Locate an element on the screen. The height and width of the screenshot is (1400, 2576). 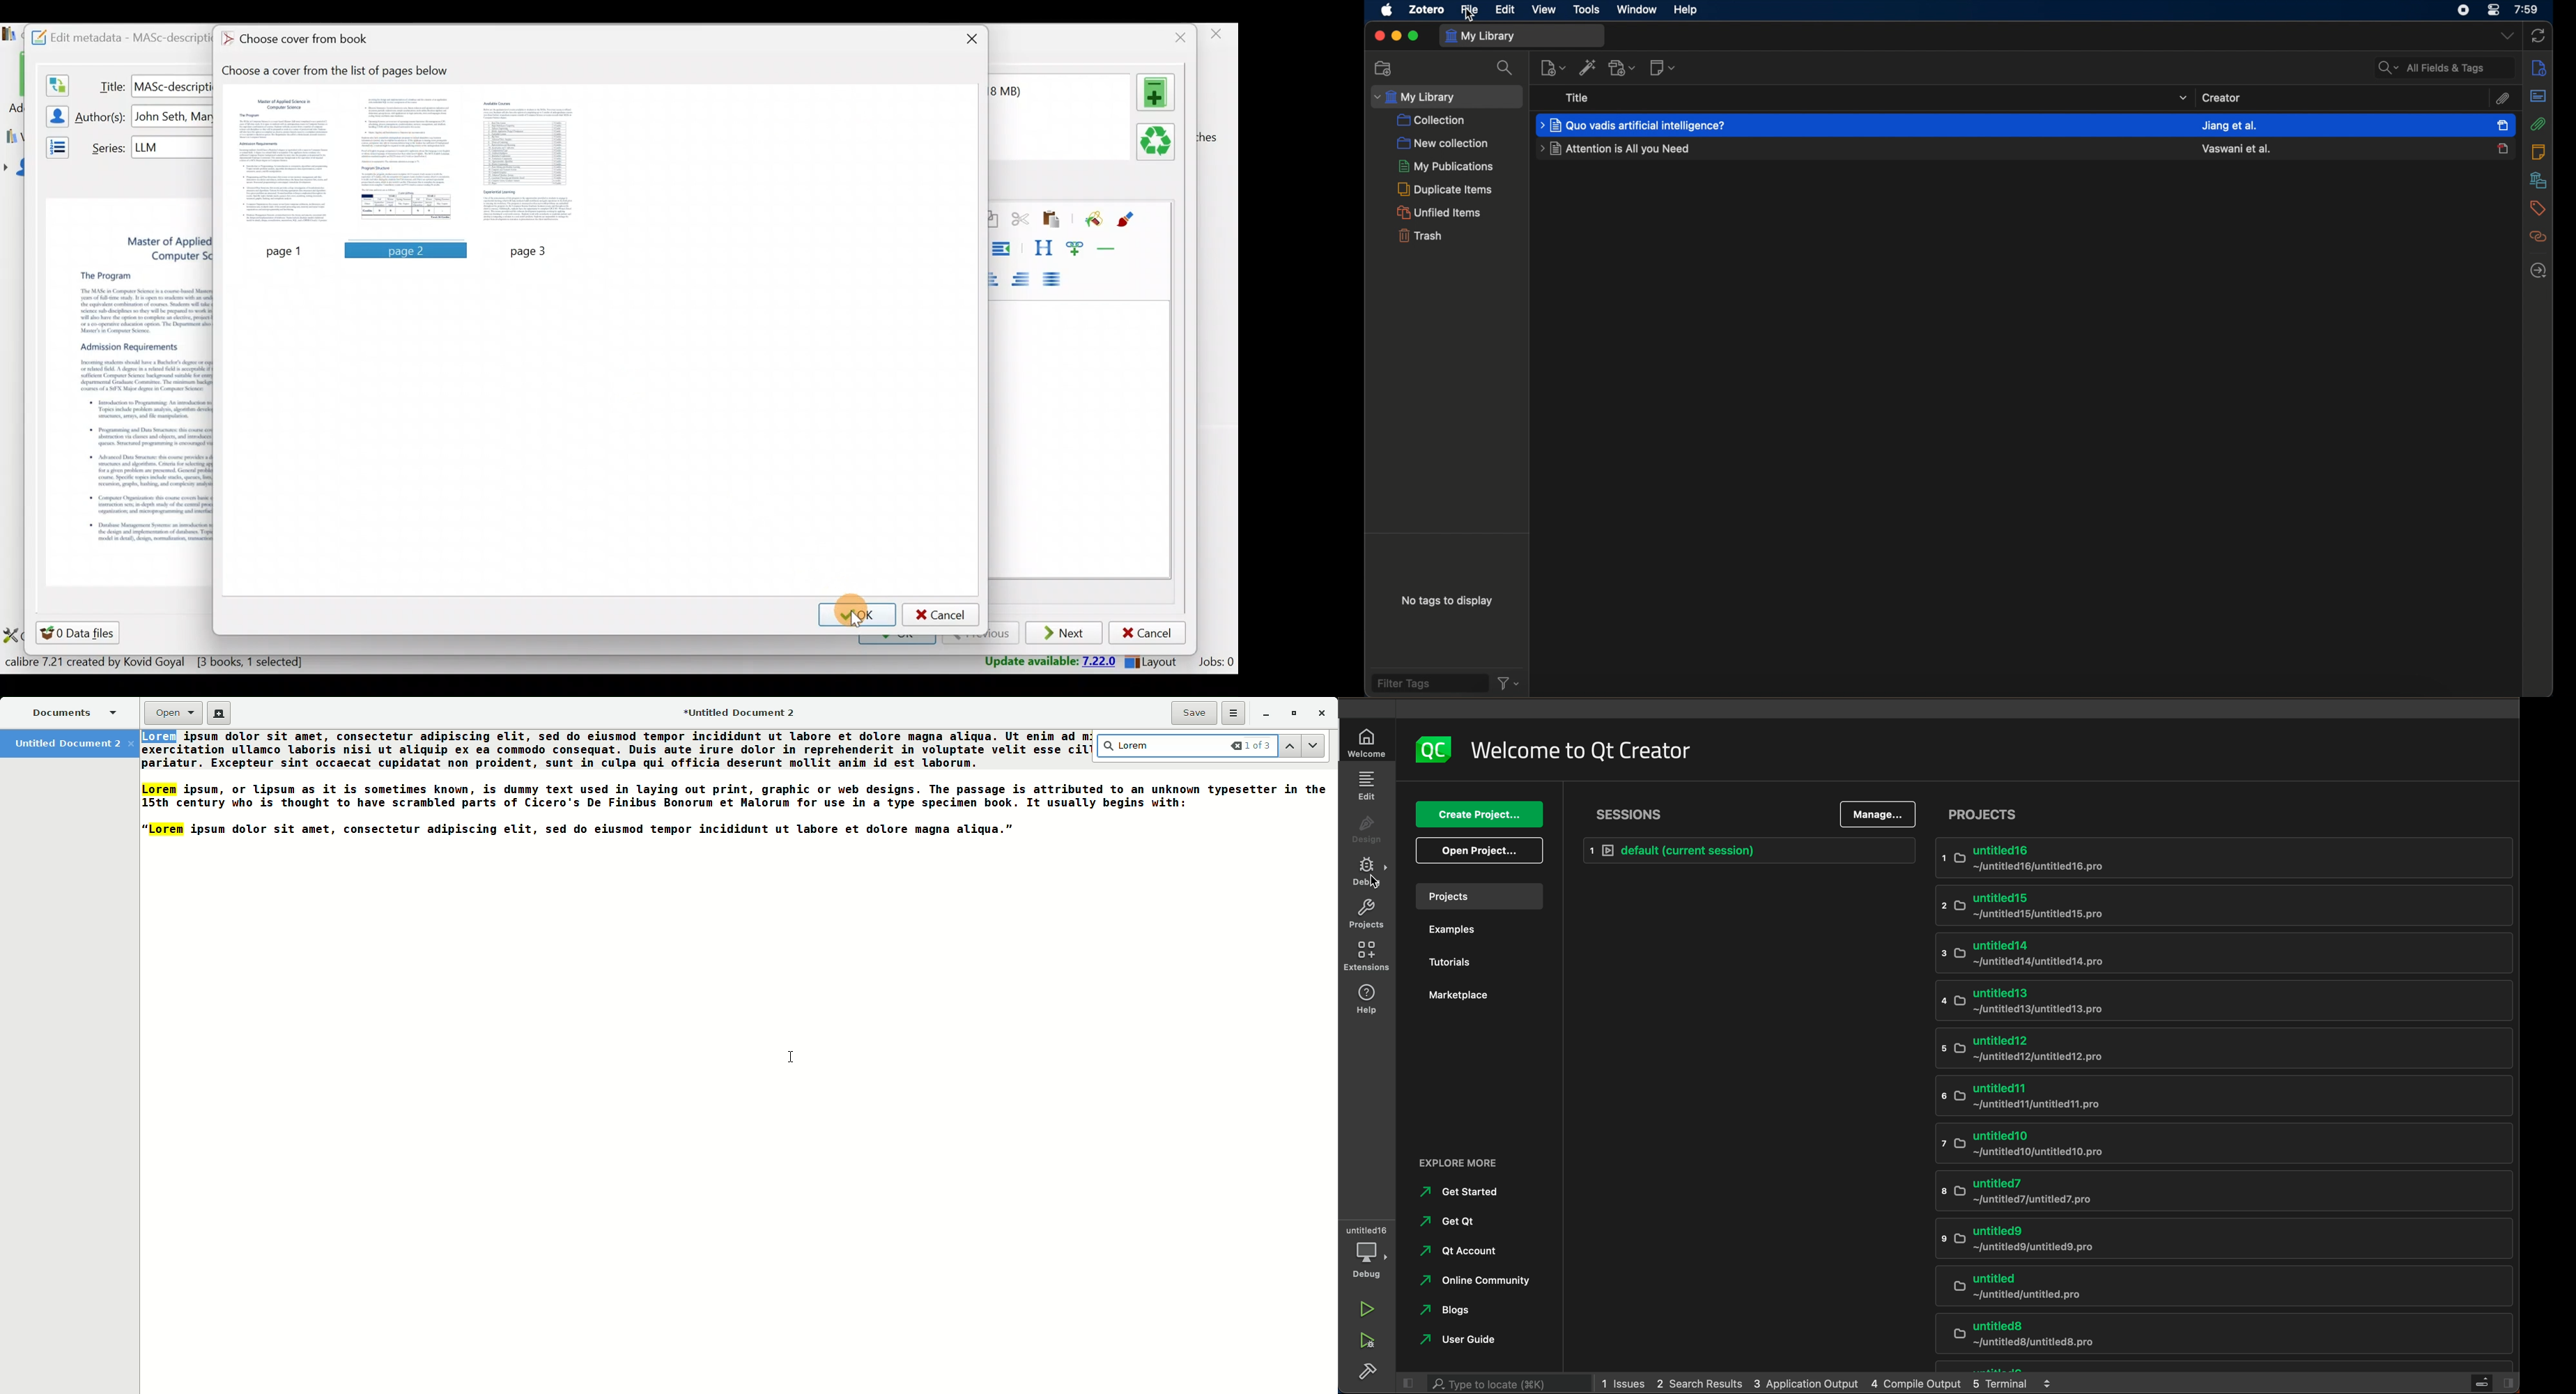
Lorem - Highlighted is located at coordinates (165, 830).